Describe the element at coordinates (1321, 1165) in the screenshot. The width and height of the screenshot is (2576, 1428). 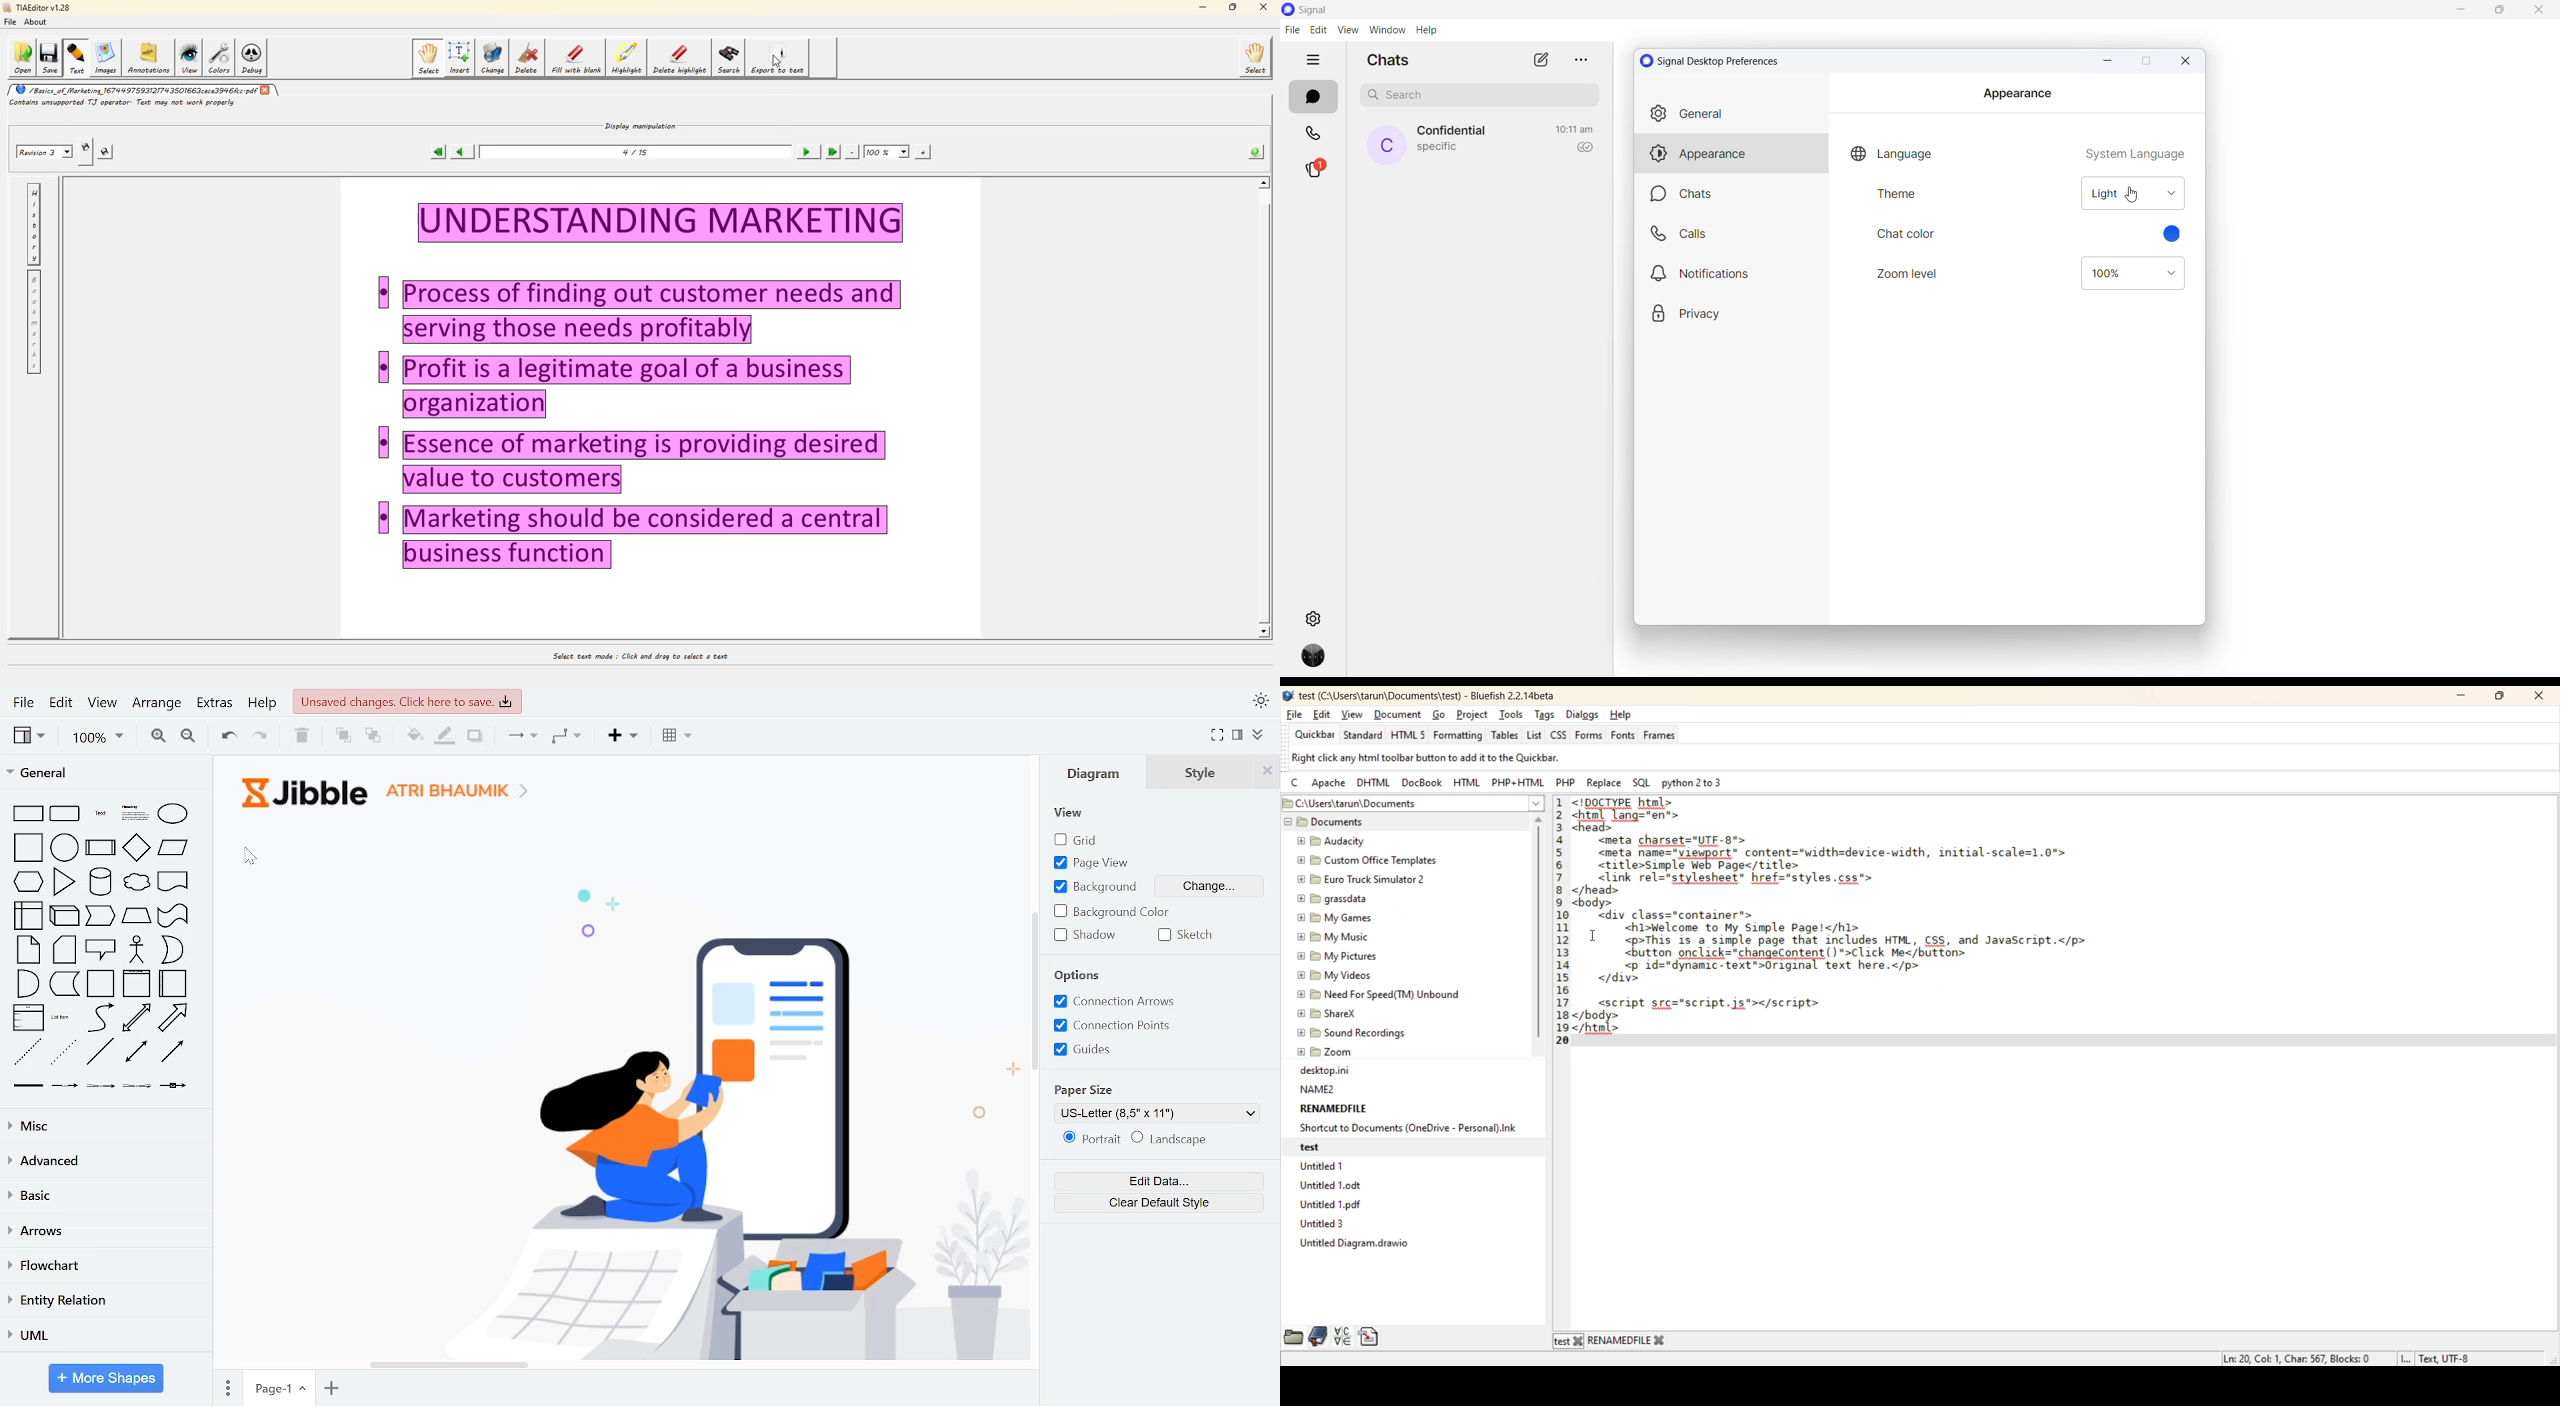
I see `Untitled 1` at that location.